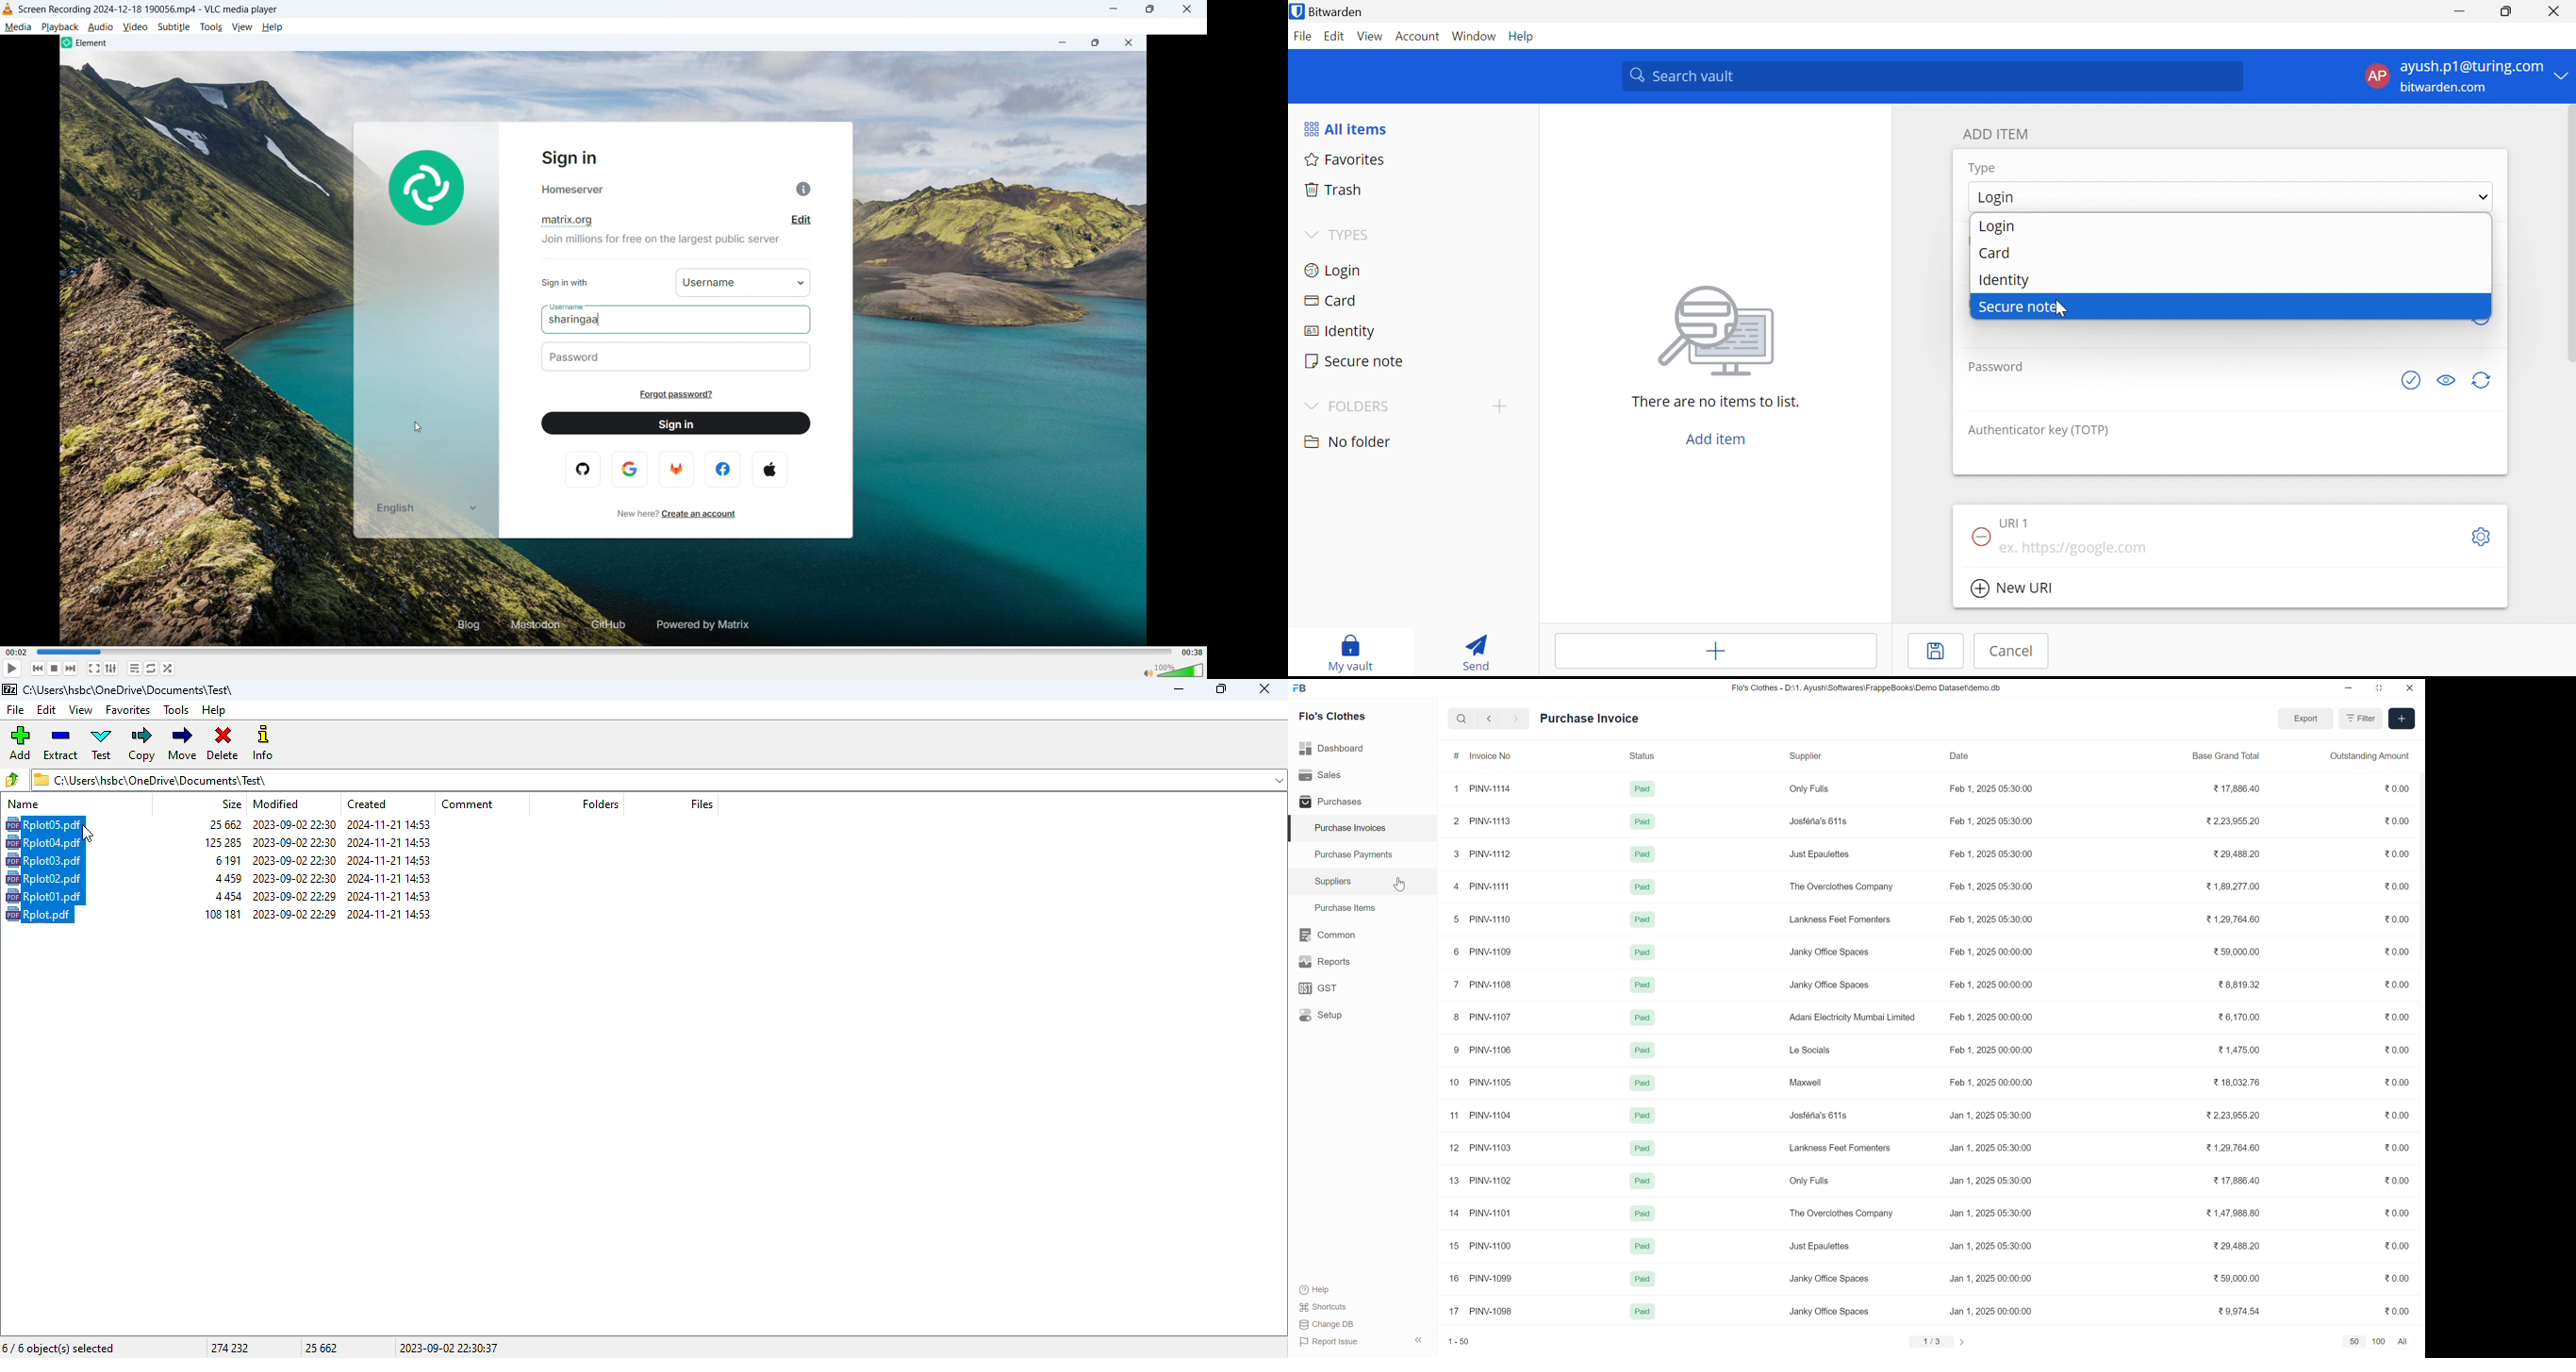  What do you see at coordinates (142, 744) in the screenshot?
I see `copy` at bounding box center [142, 744].